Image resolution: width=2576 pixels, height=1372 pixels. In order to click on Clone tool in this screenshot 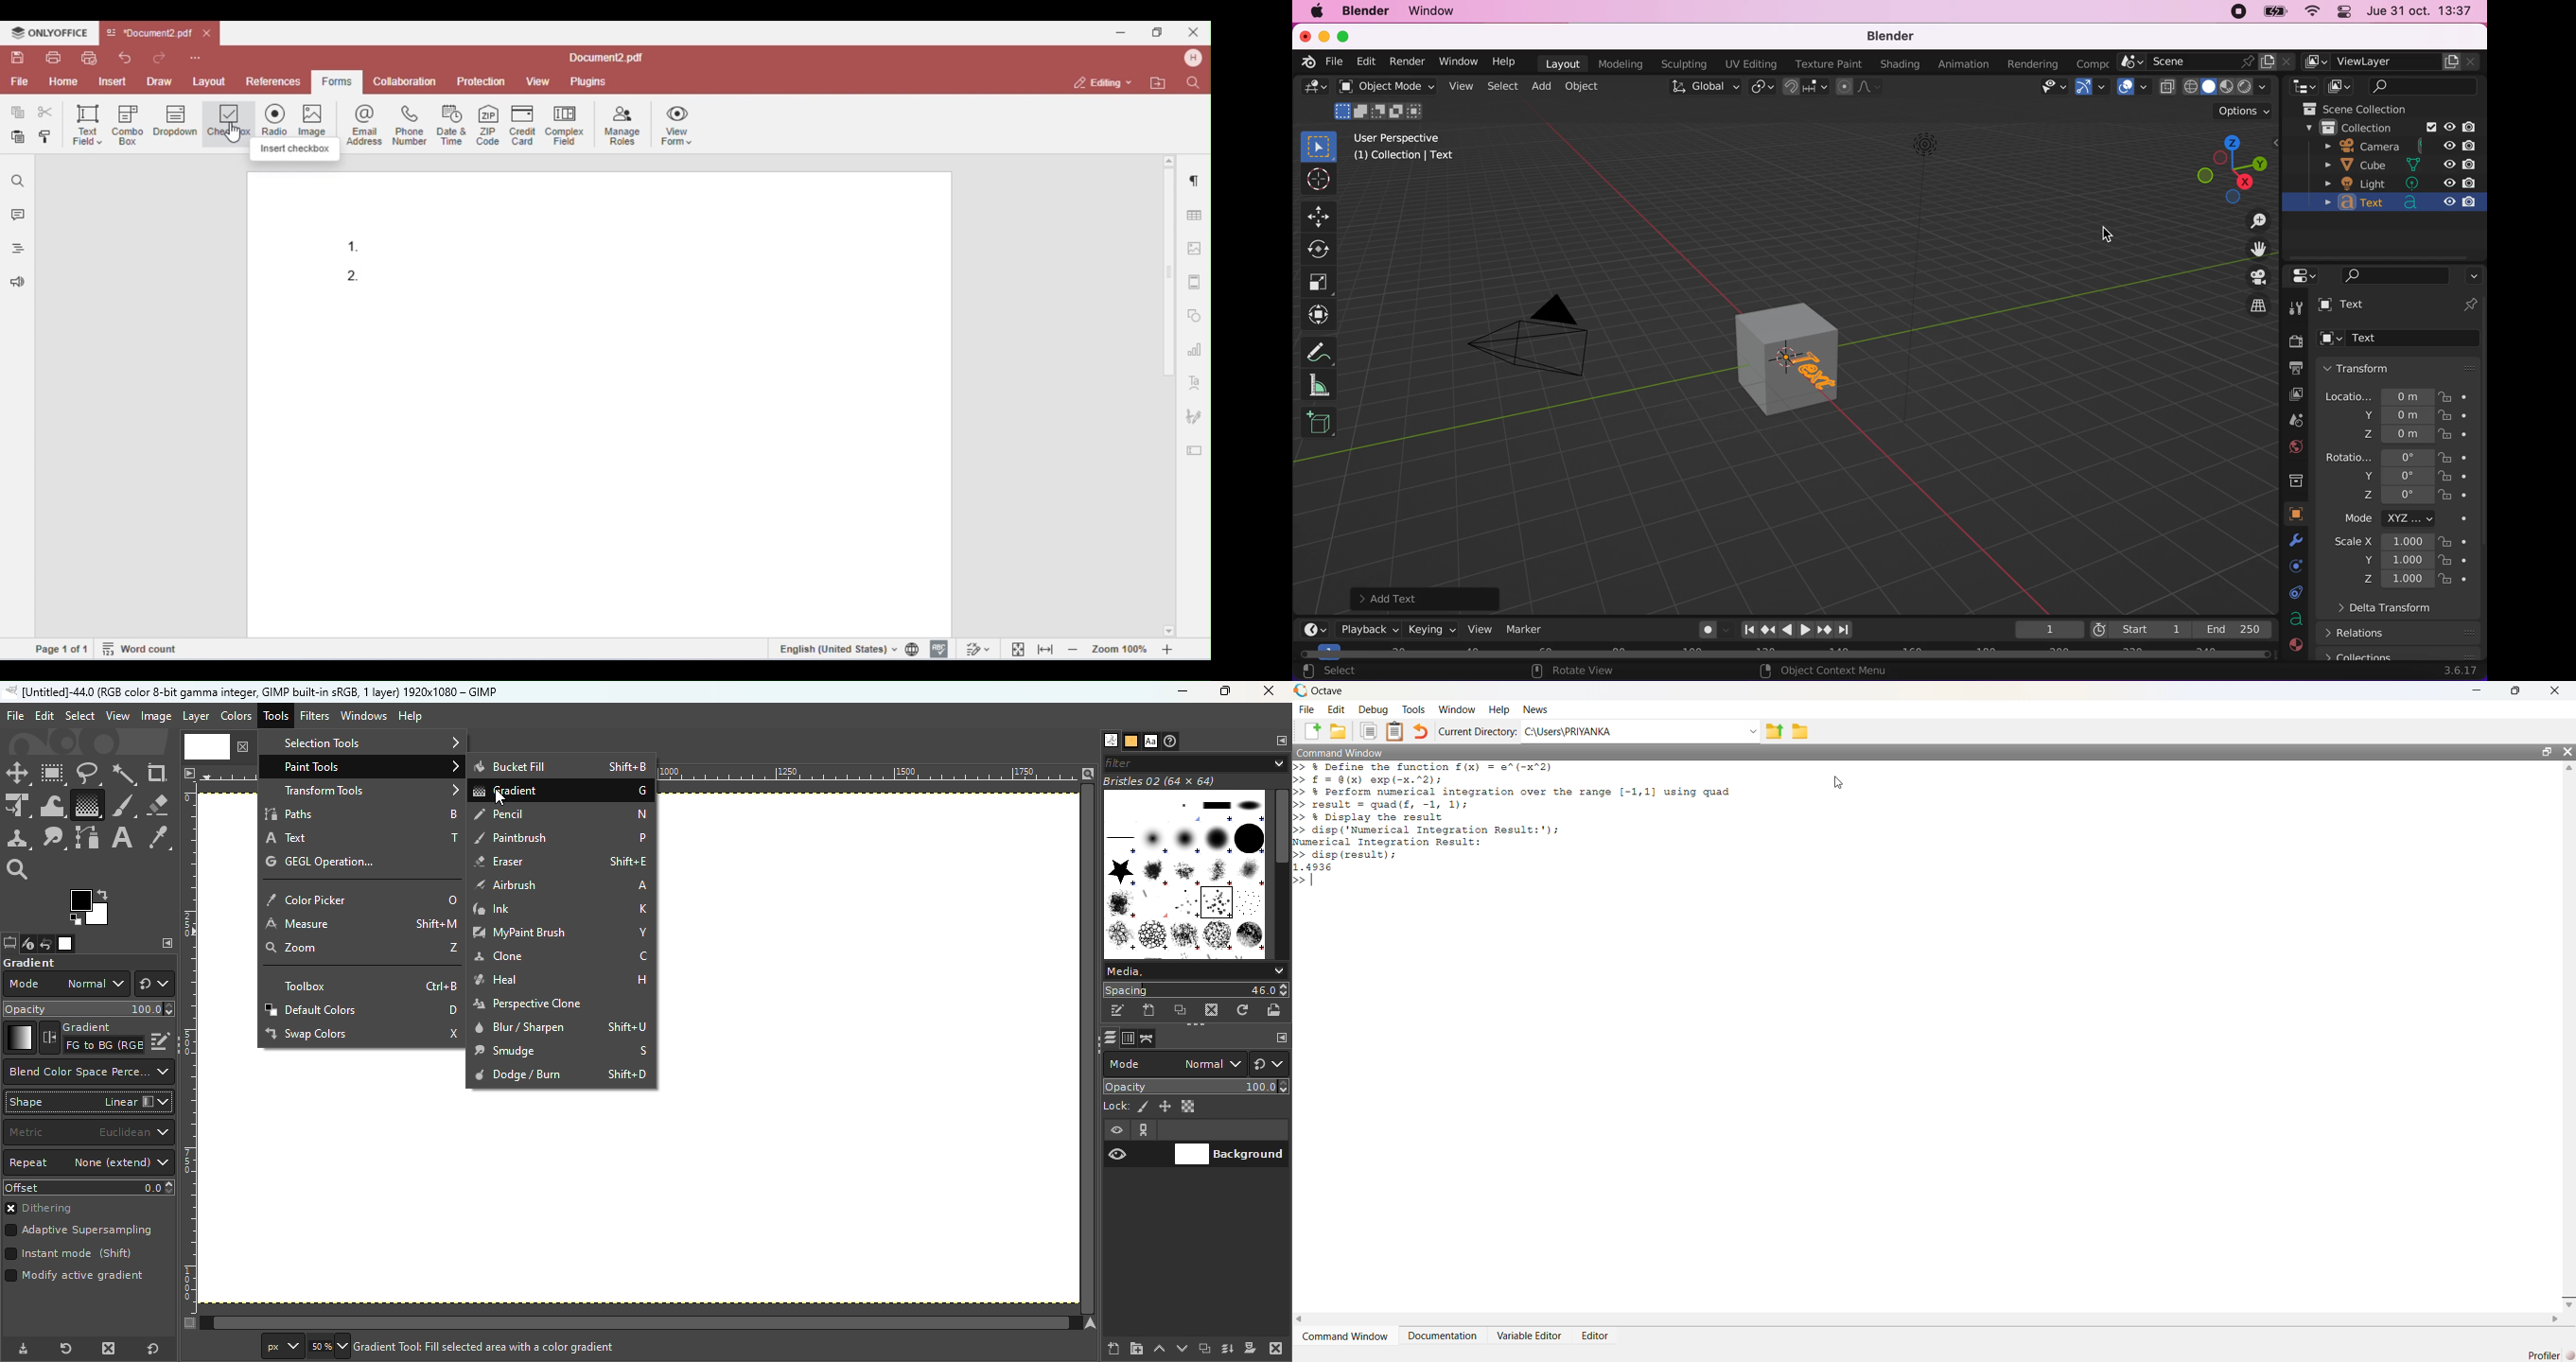, I will do `click(18, 839)`.